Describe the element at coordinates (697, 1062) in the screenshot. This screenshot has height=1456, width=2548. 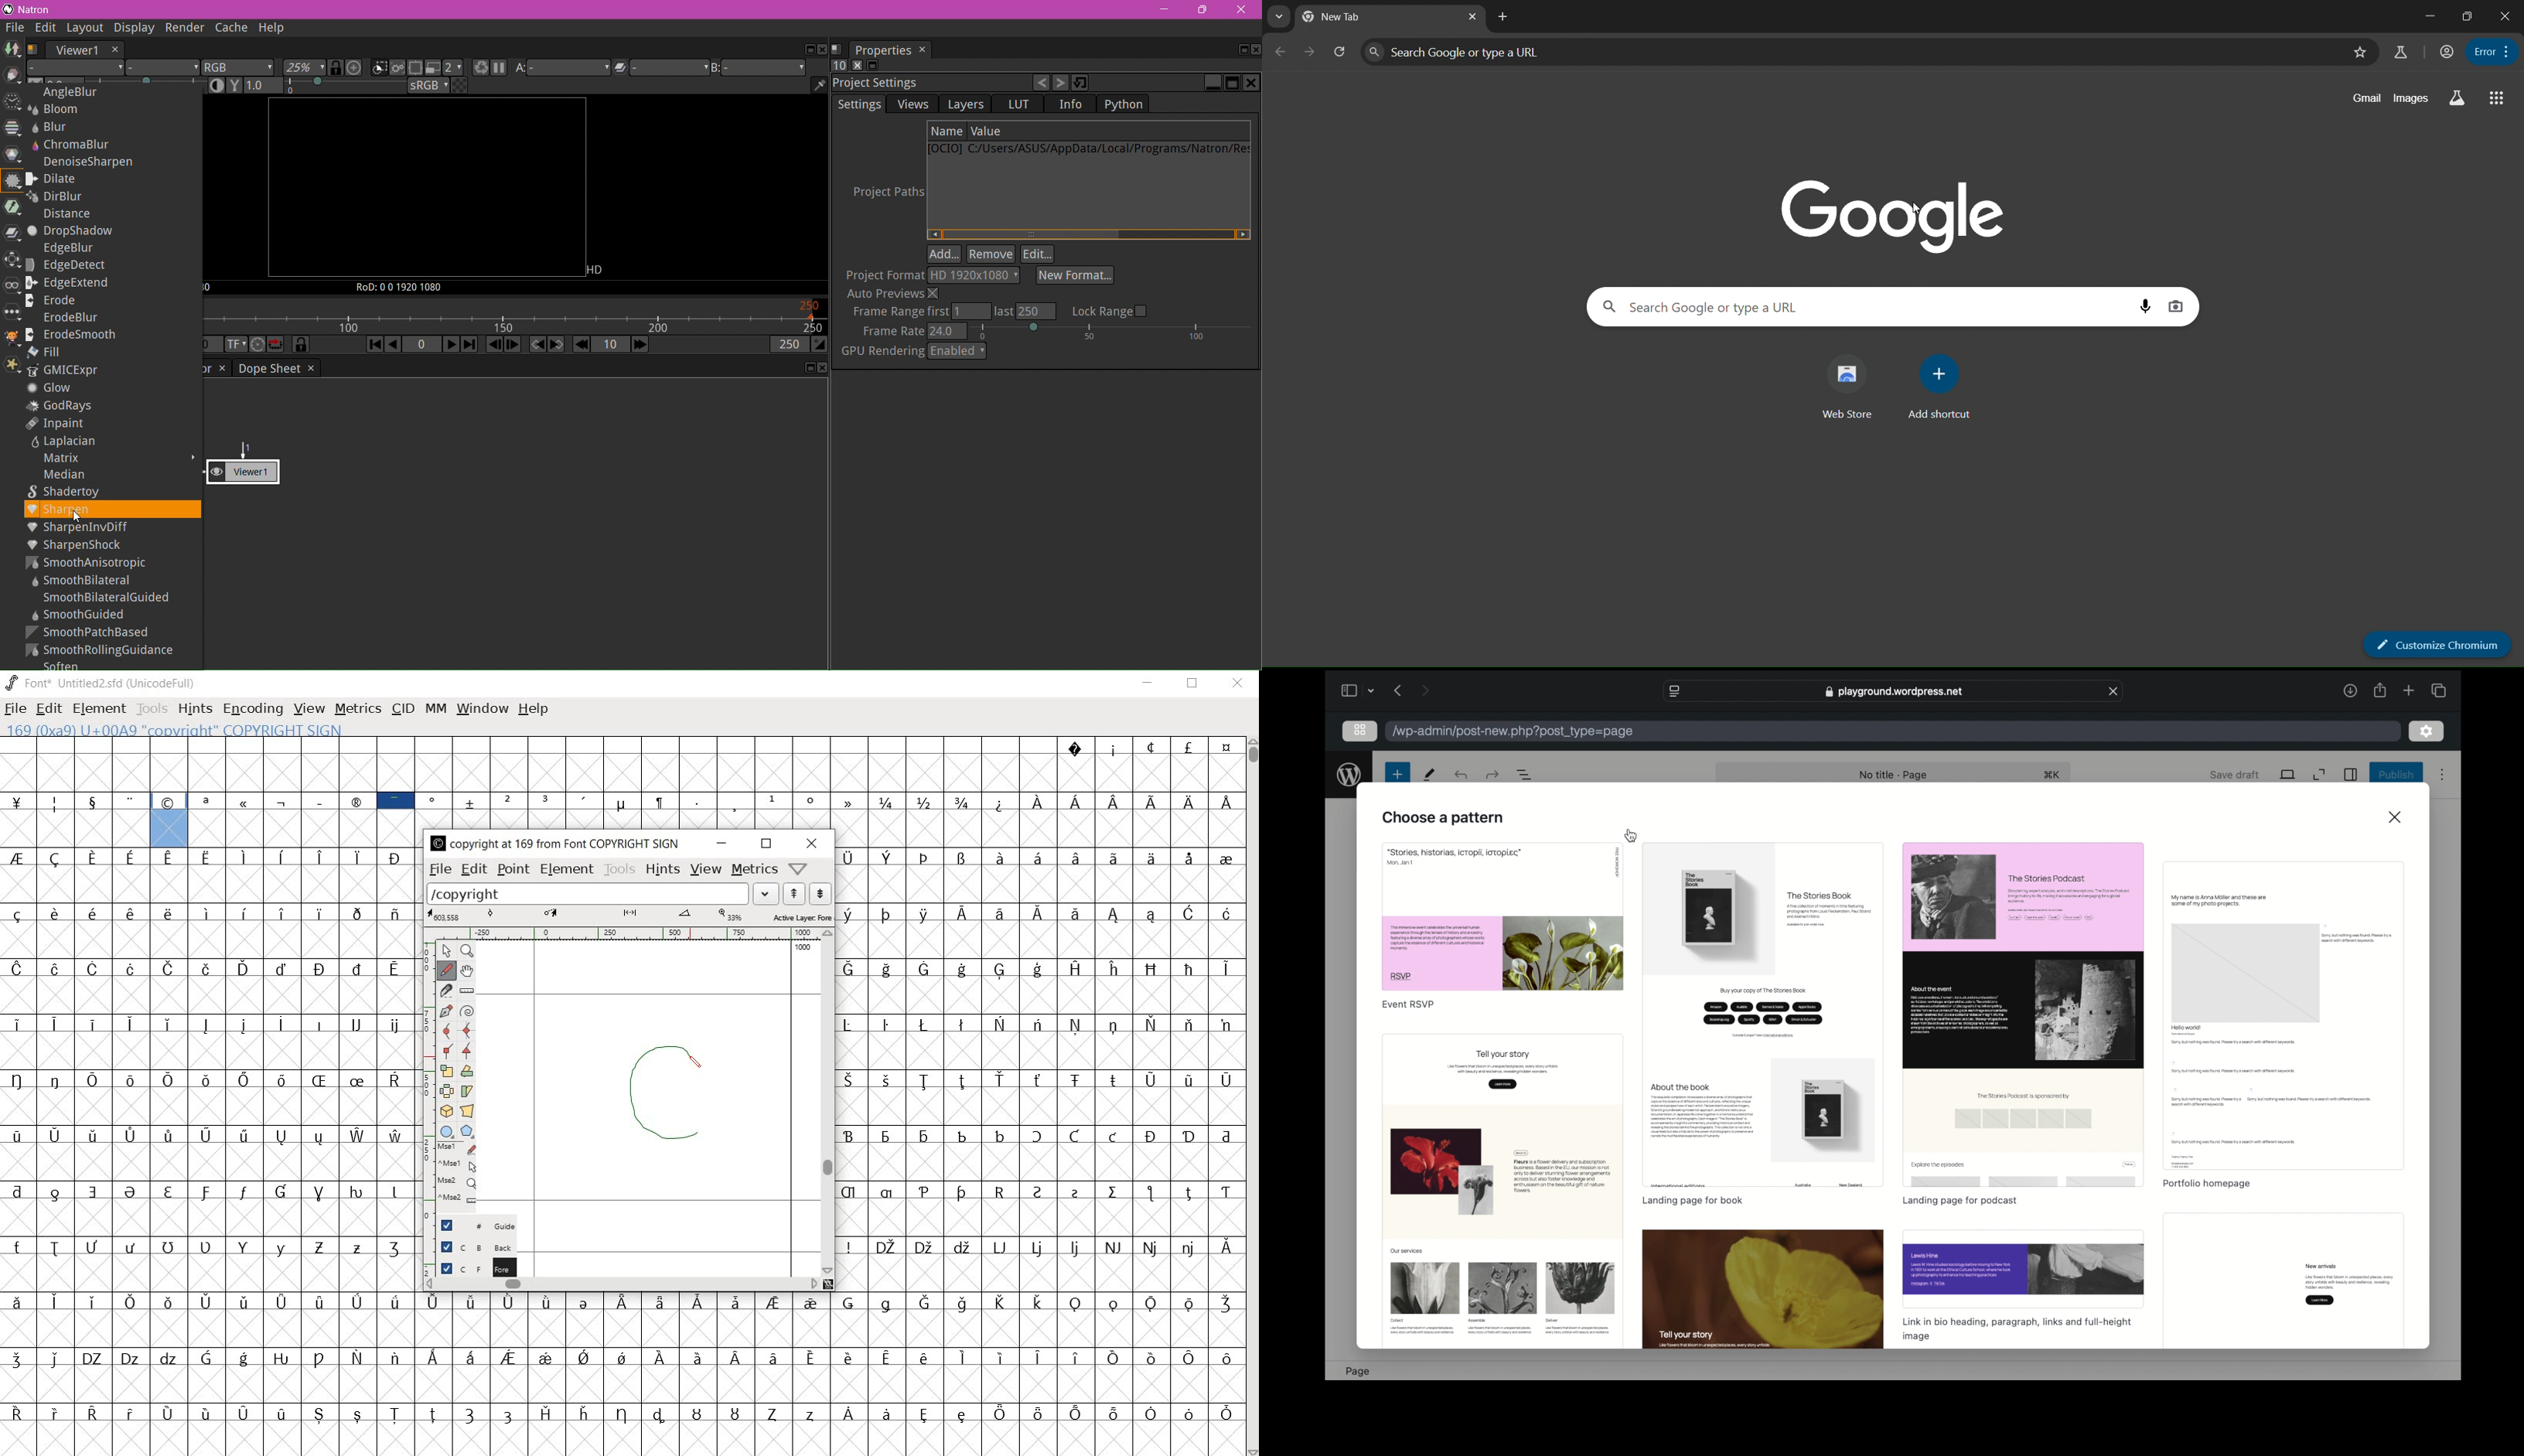
I see `pencil tool/CURSOR LOCATION` at that location.